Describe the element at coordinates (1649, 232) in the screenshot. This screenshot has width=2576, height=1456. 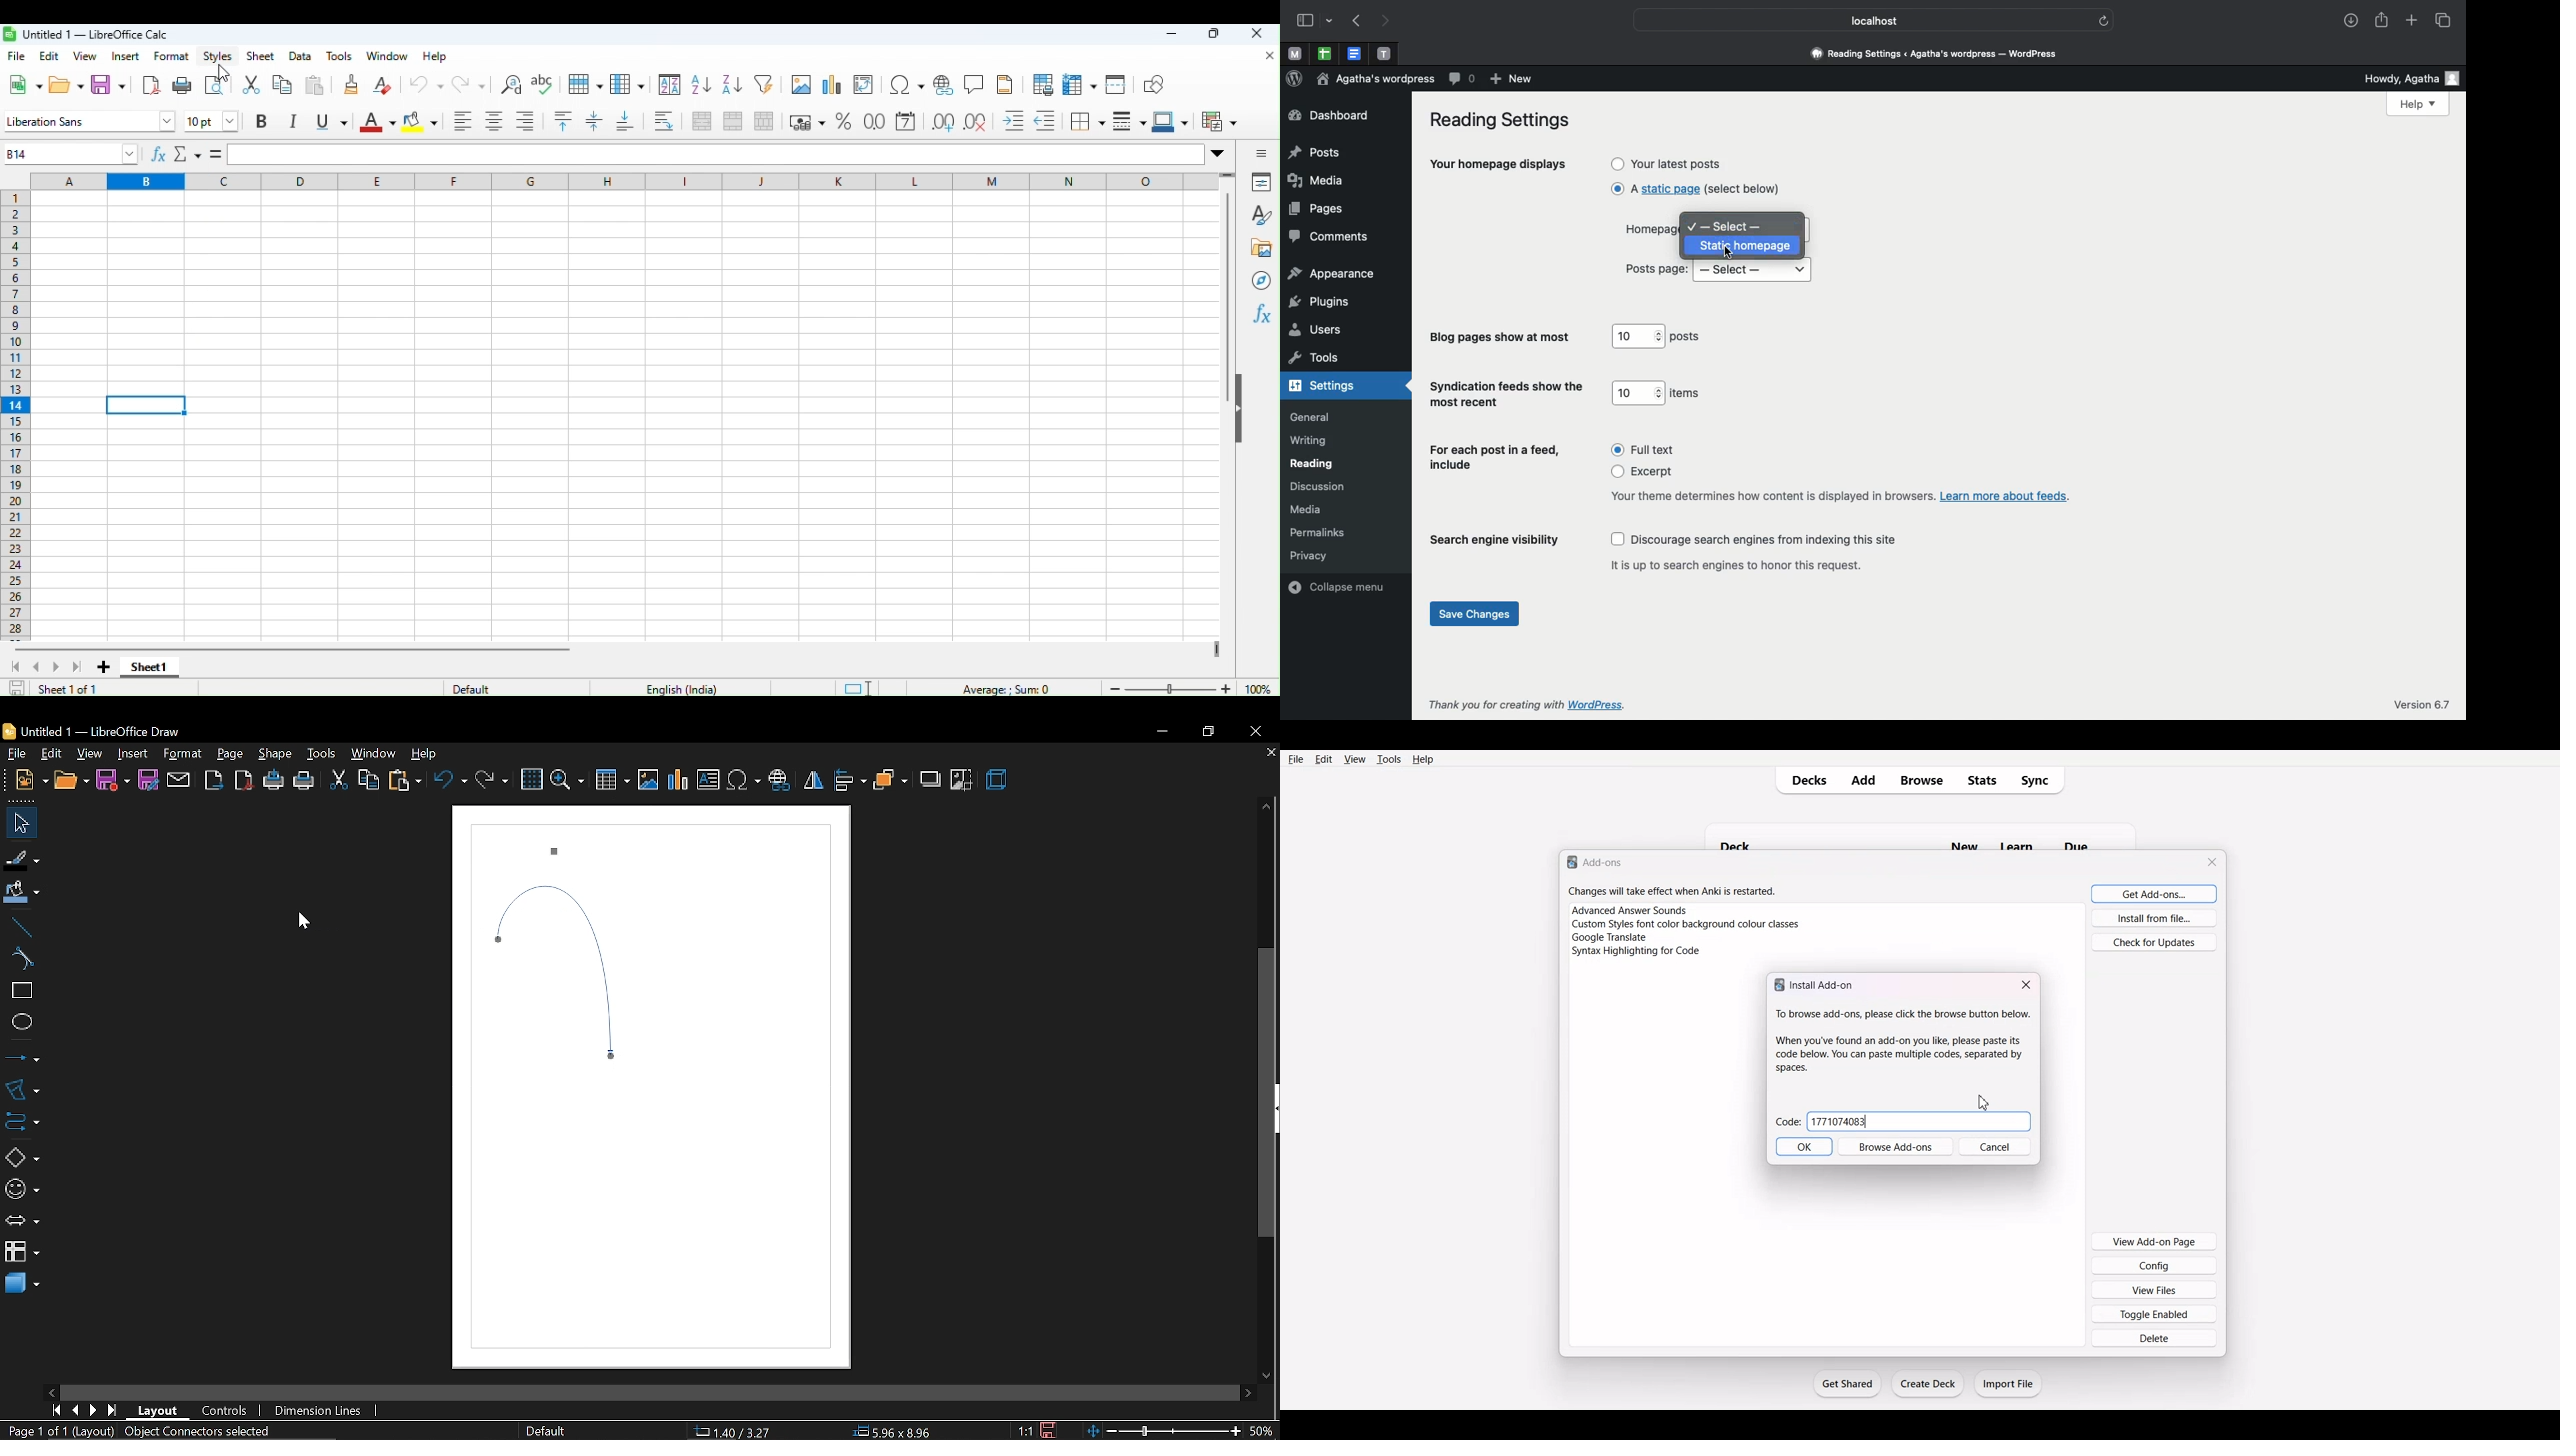
I see `Homepage` at that location.